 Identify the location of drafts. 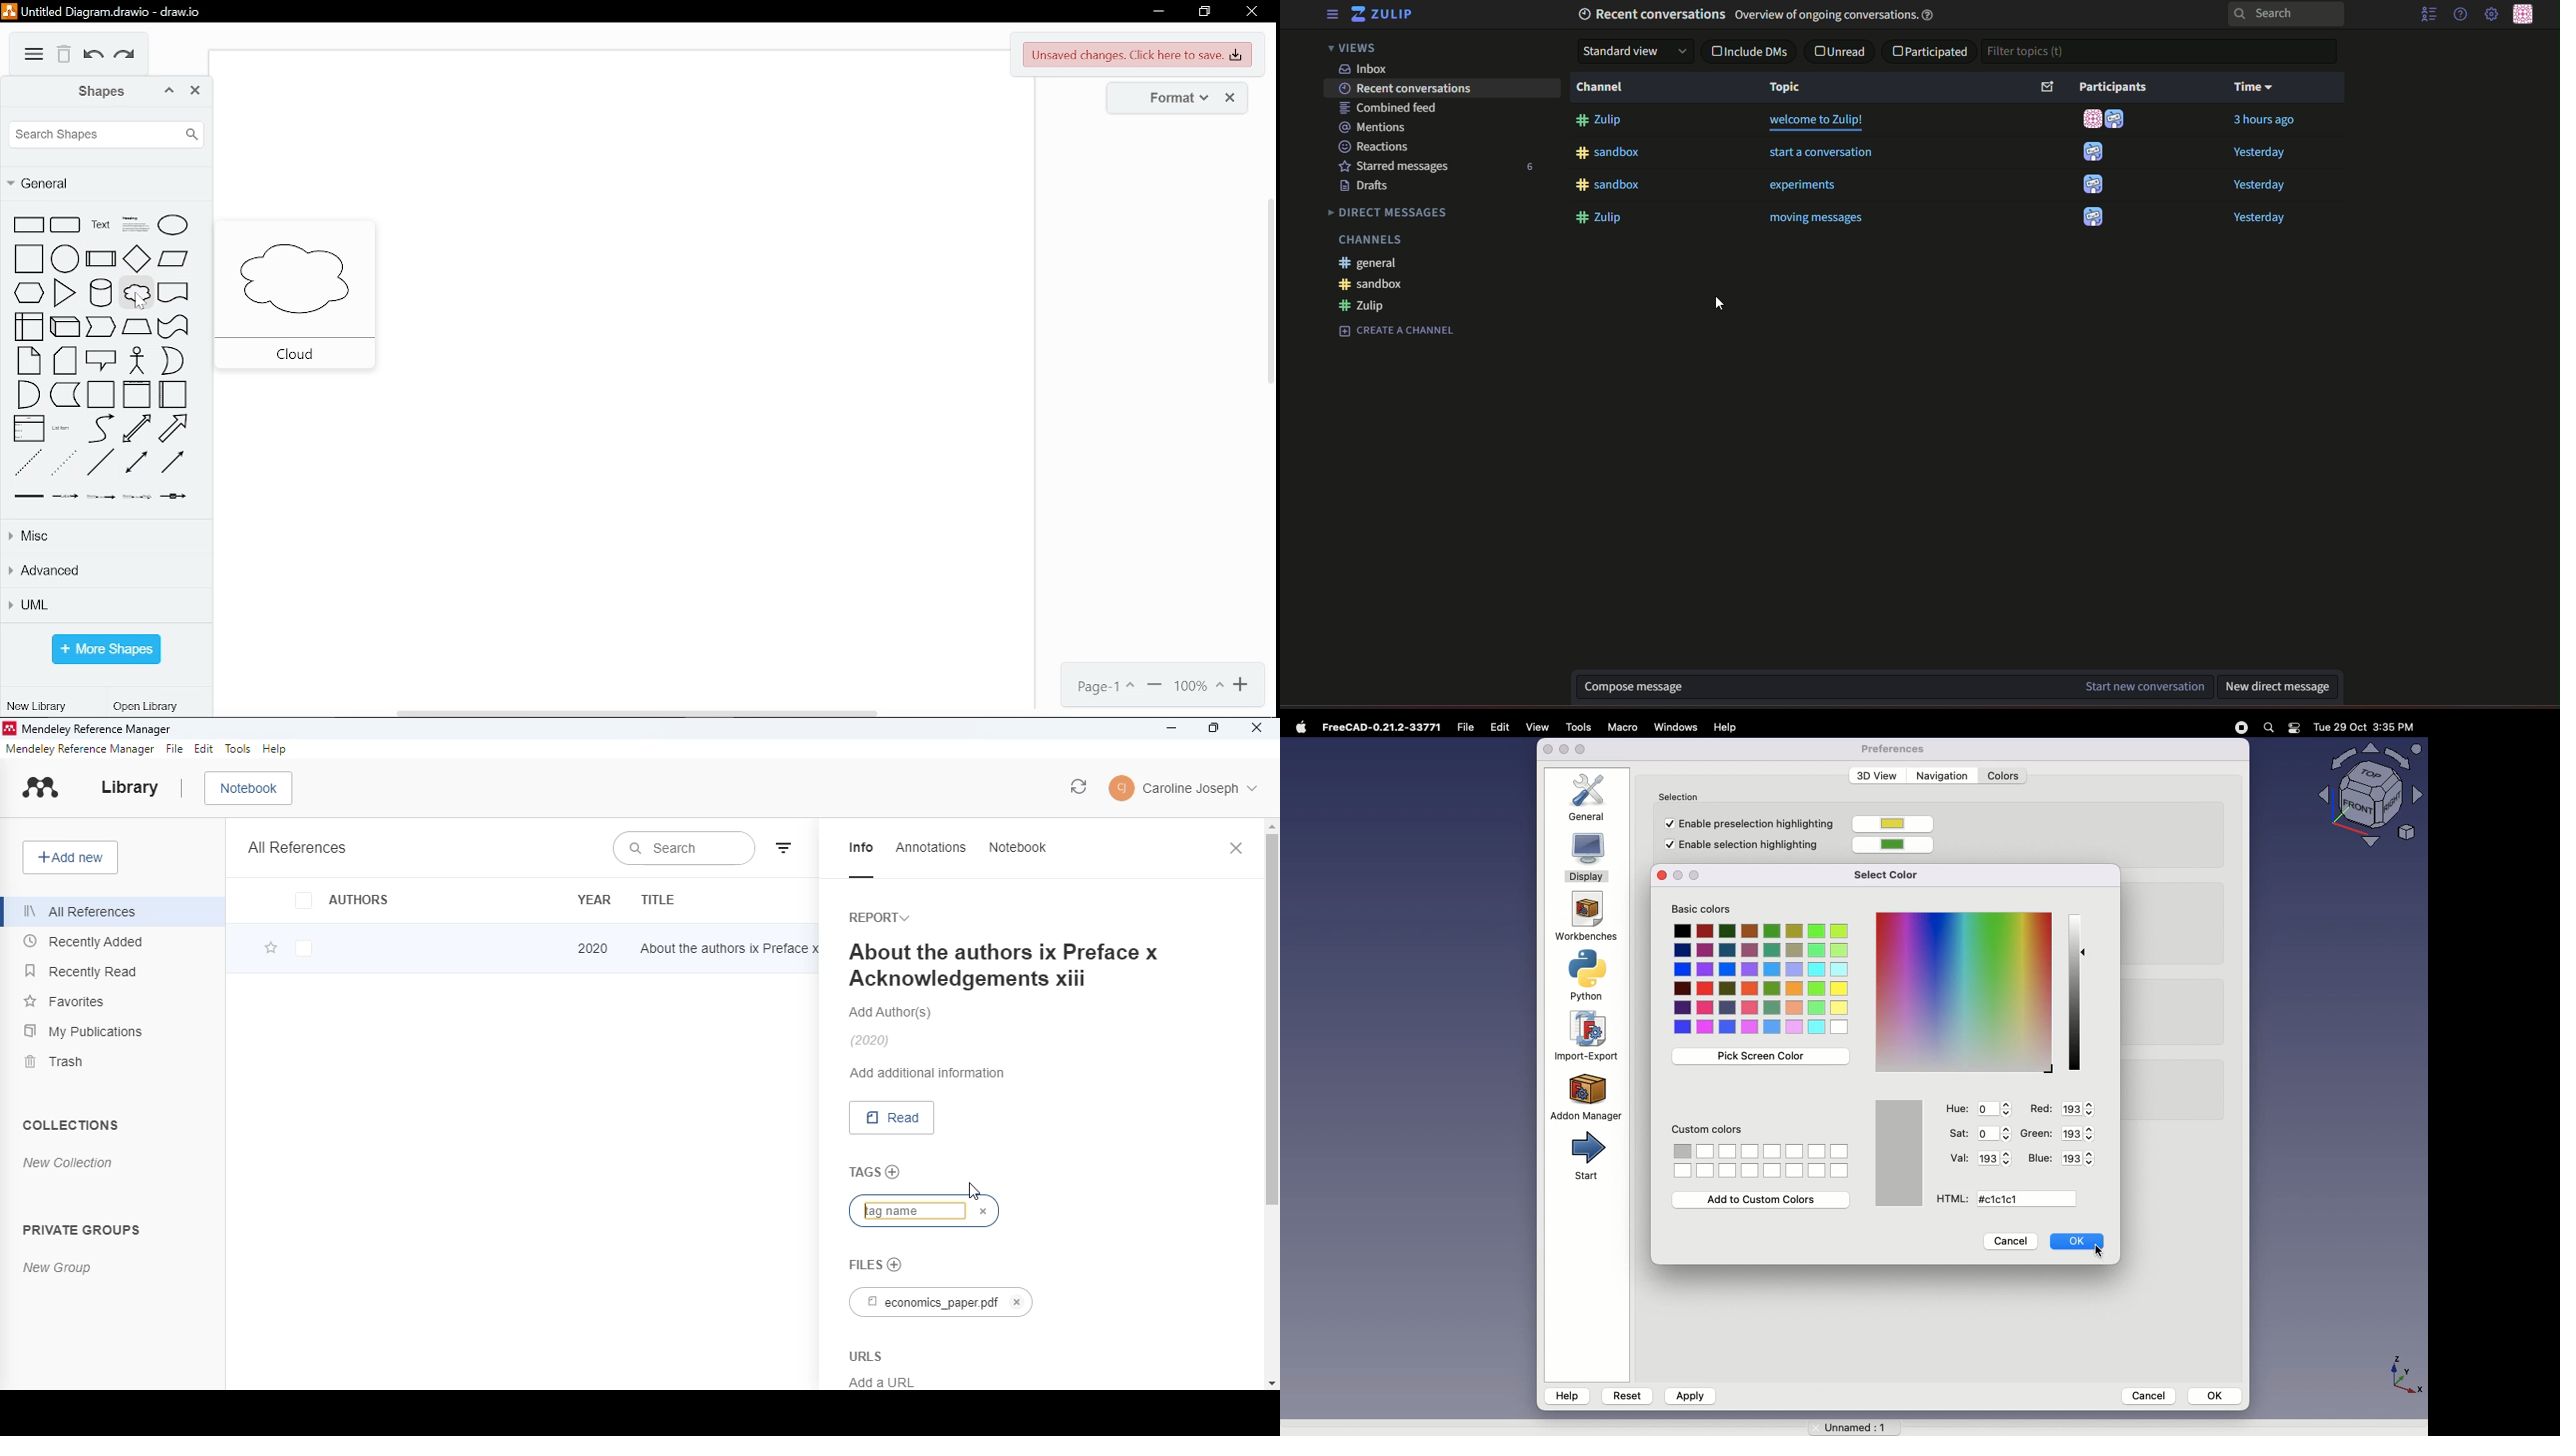
(1372, 186).